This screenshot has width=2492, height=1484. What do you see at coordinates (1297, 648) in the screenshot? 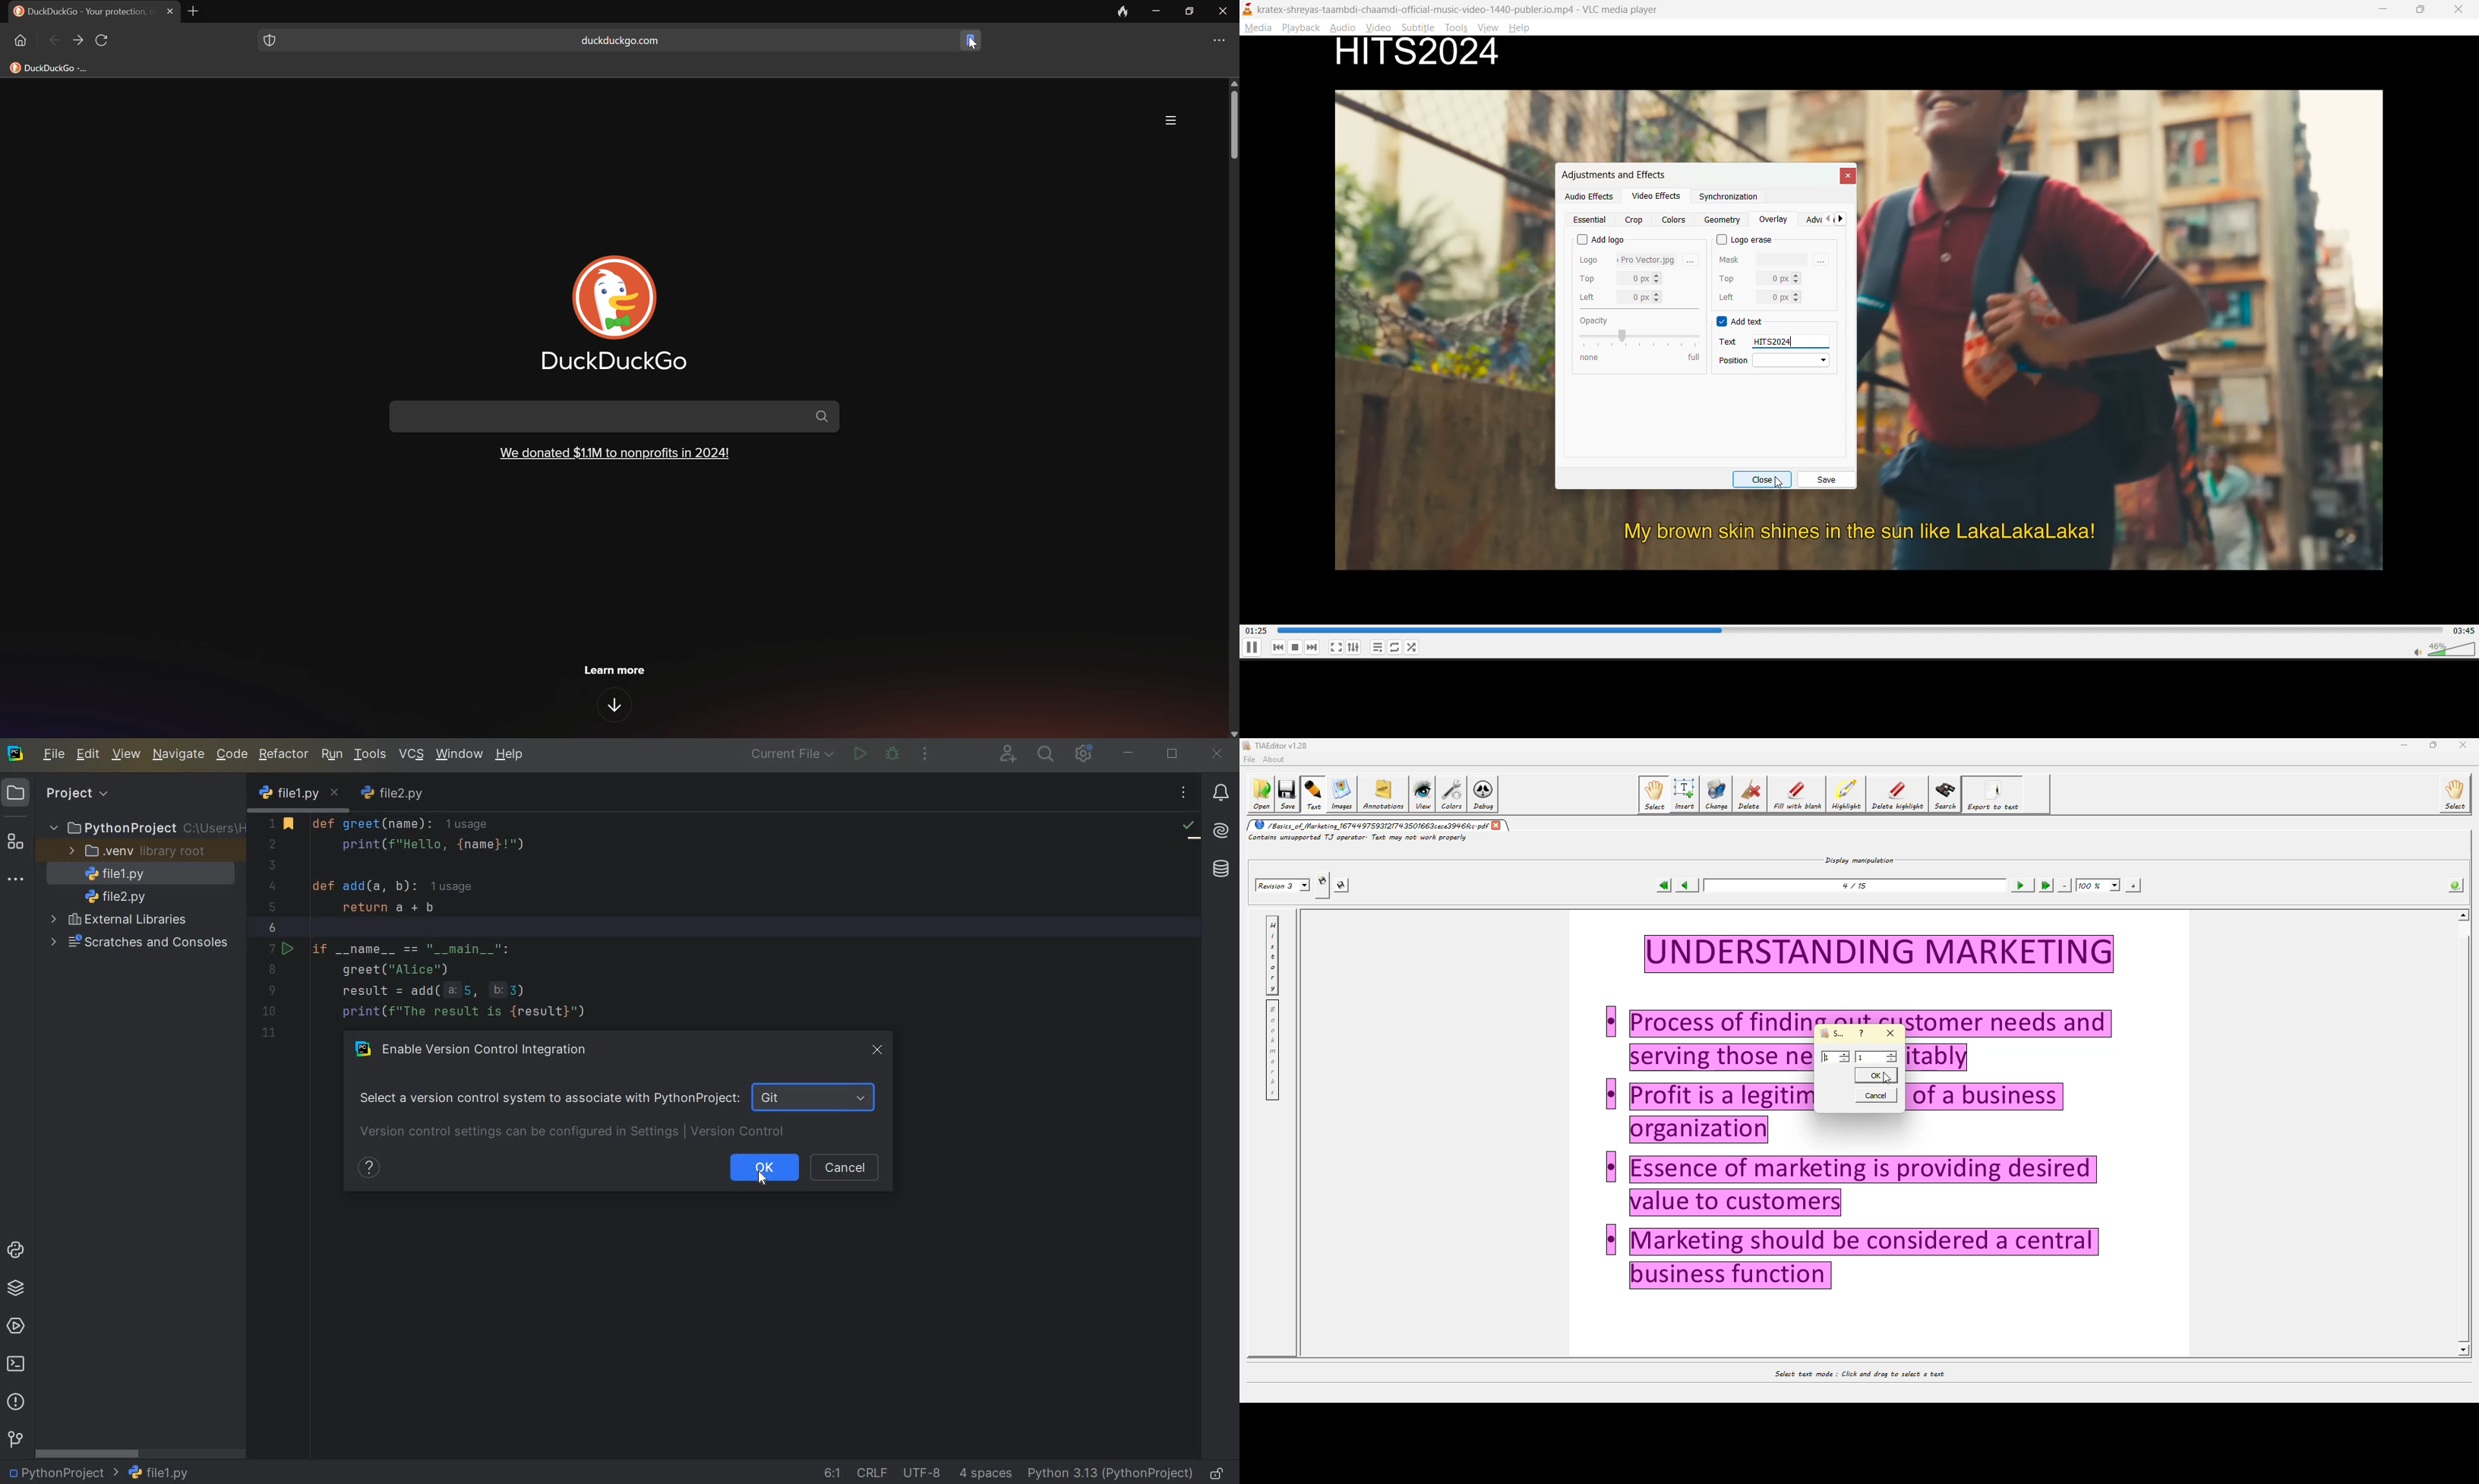
I see `stop` at bounding box center [1297, 648].